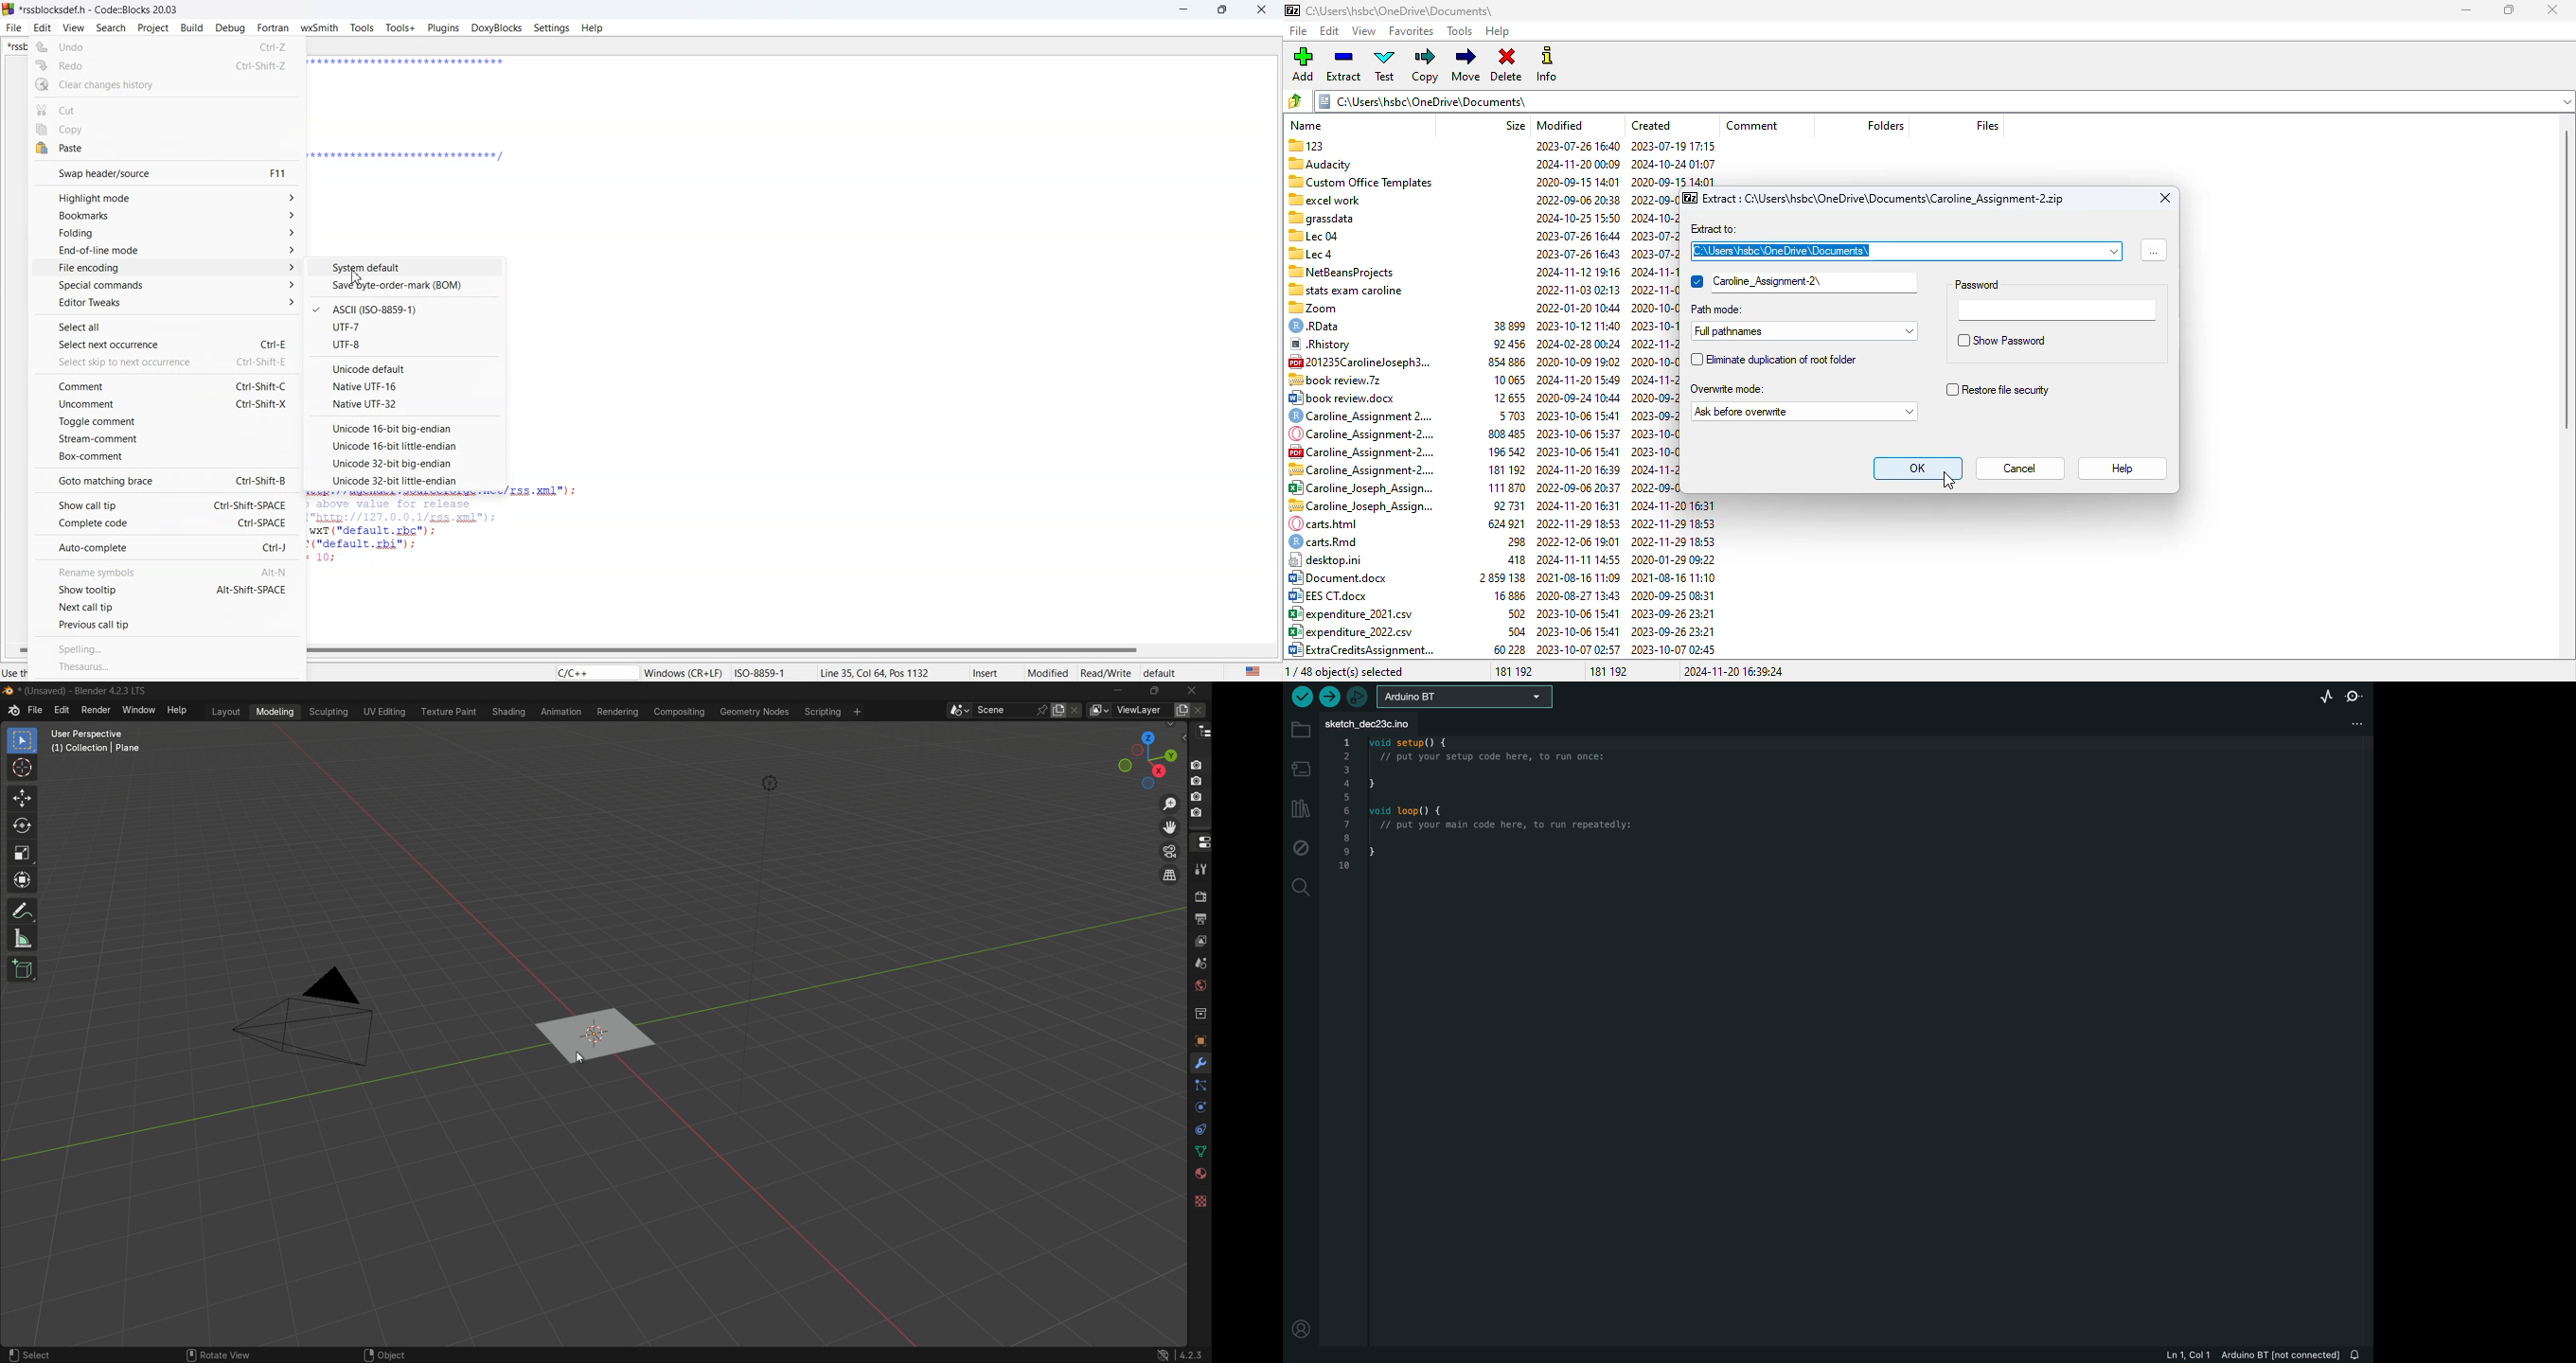  What do you see at coordinates (273, 712) in the screenshot?
I see `modeling` at bounding box center [273, 712].